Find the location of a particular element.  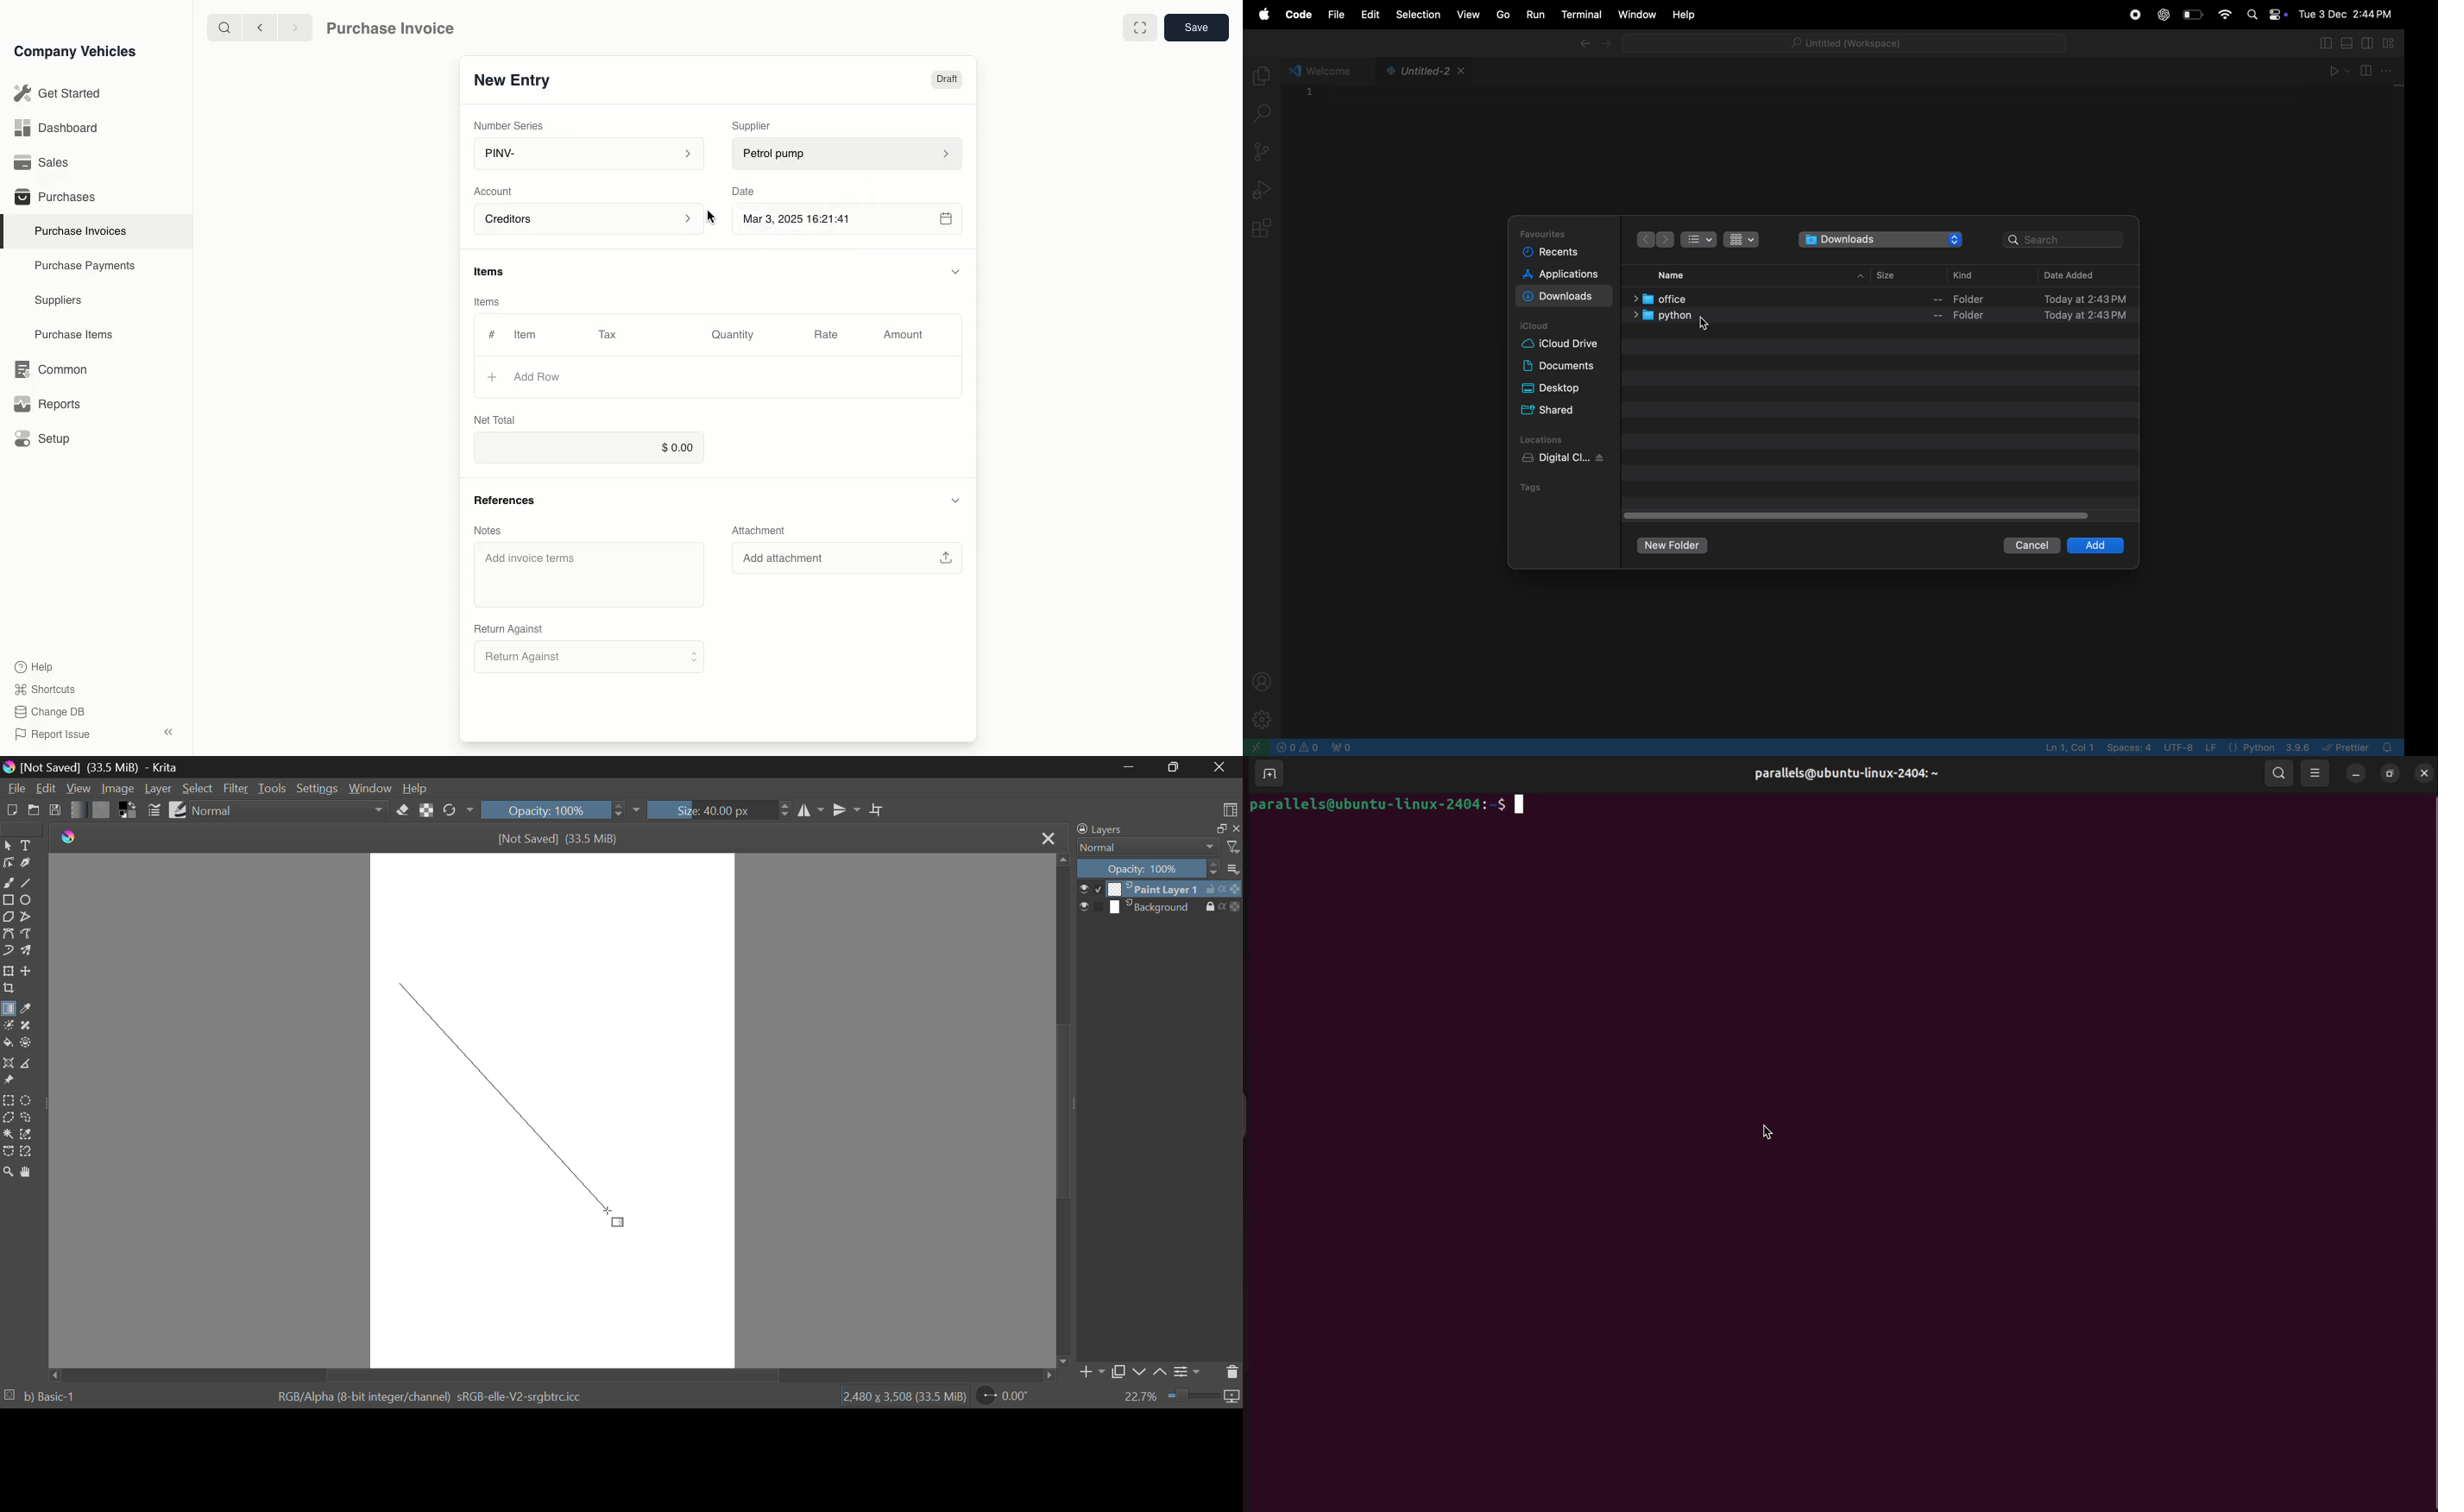

preview is located at coordinates (1089, 888).